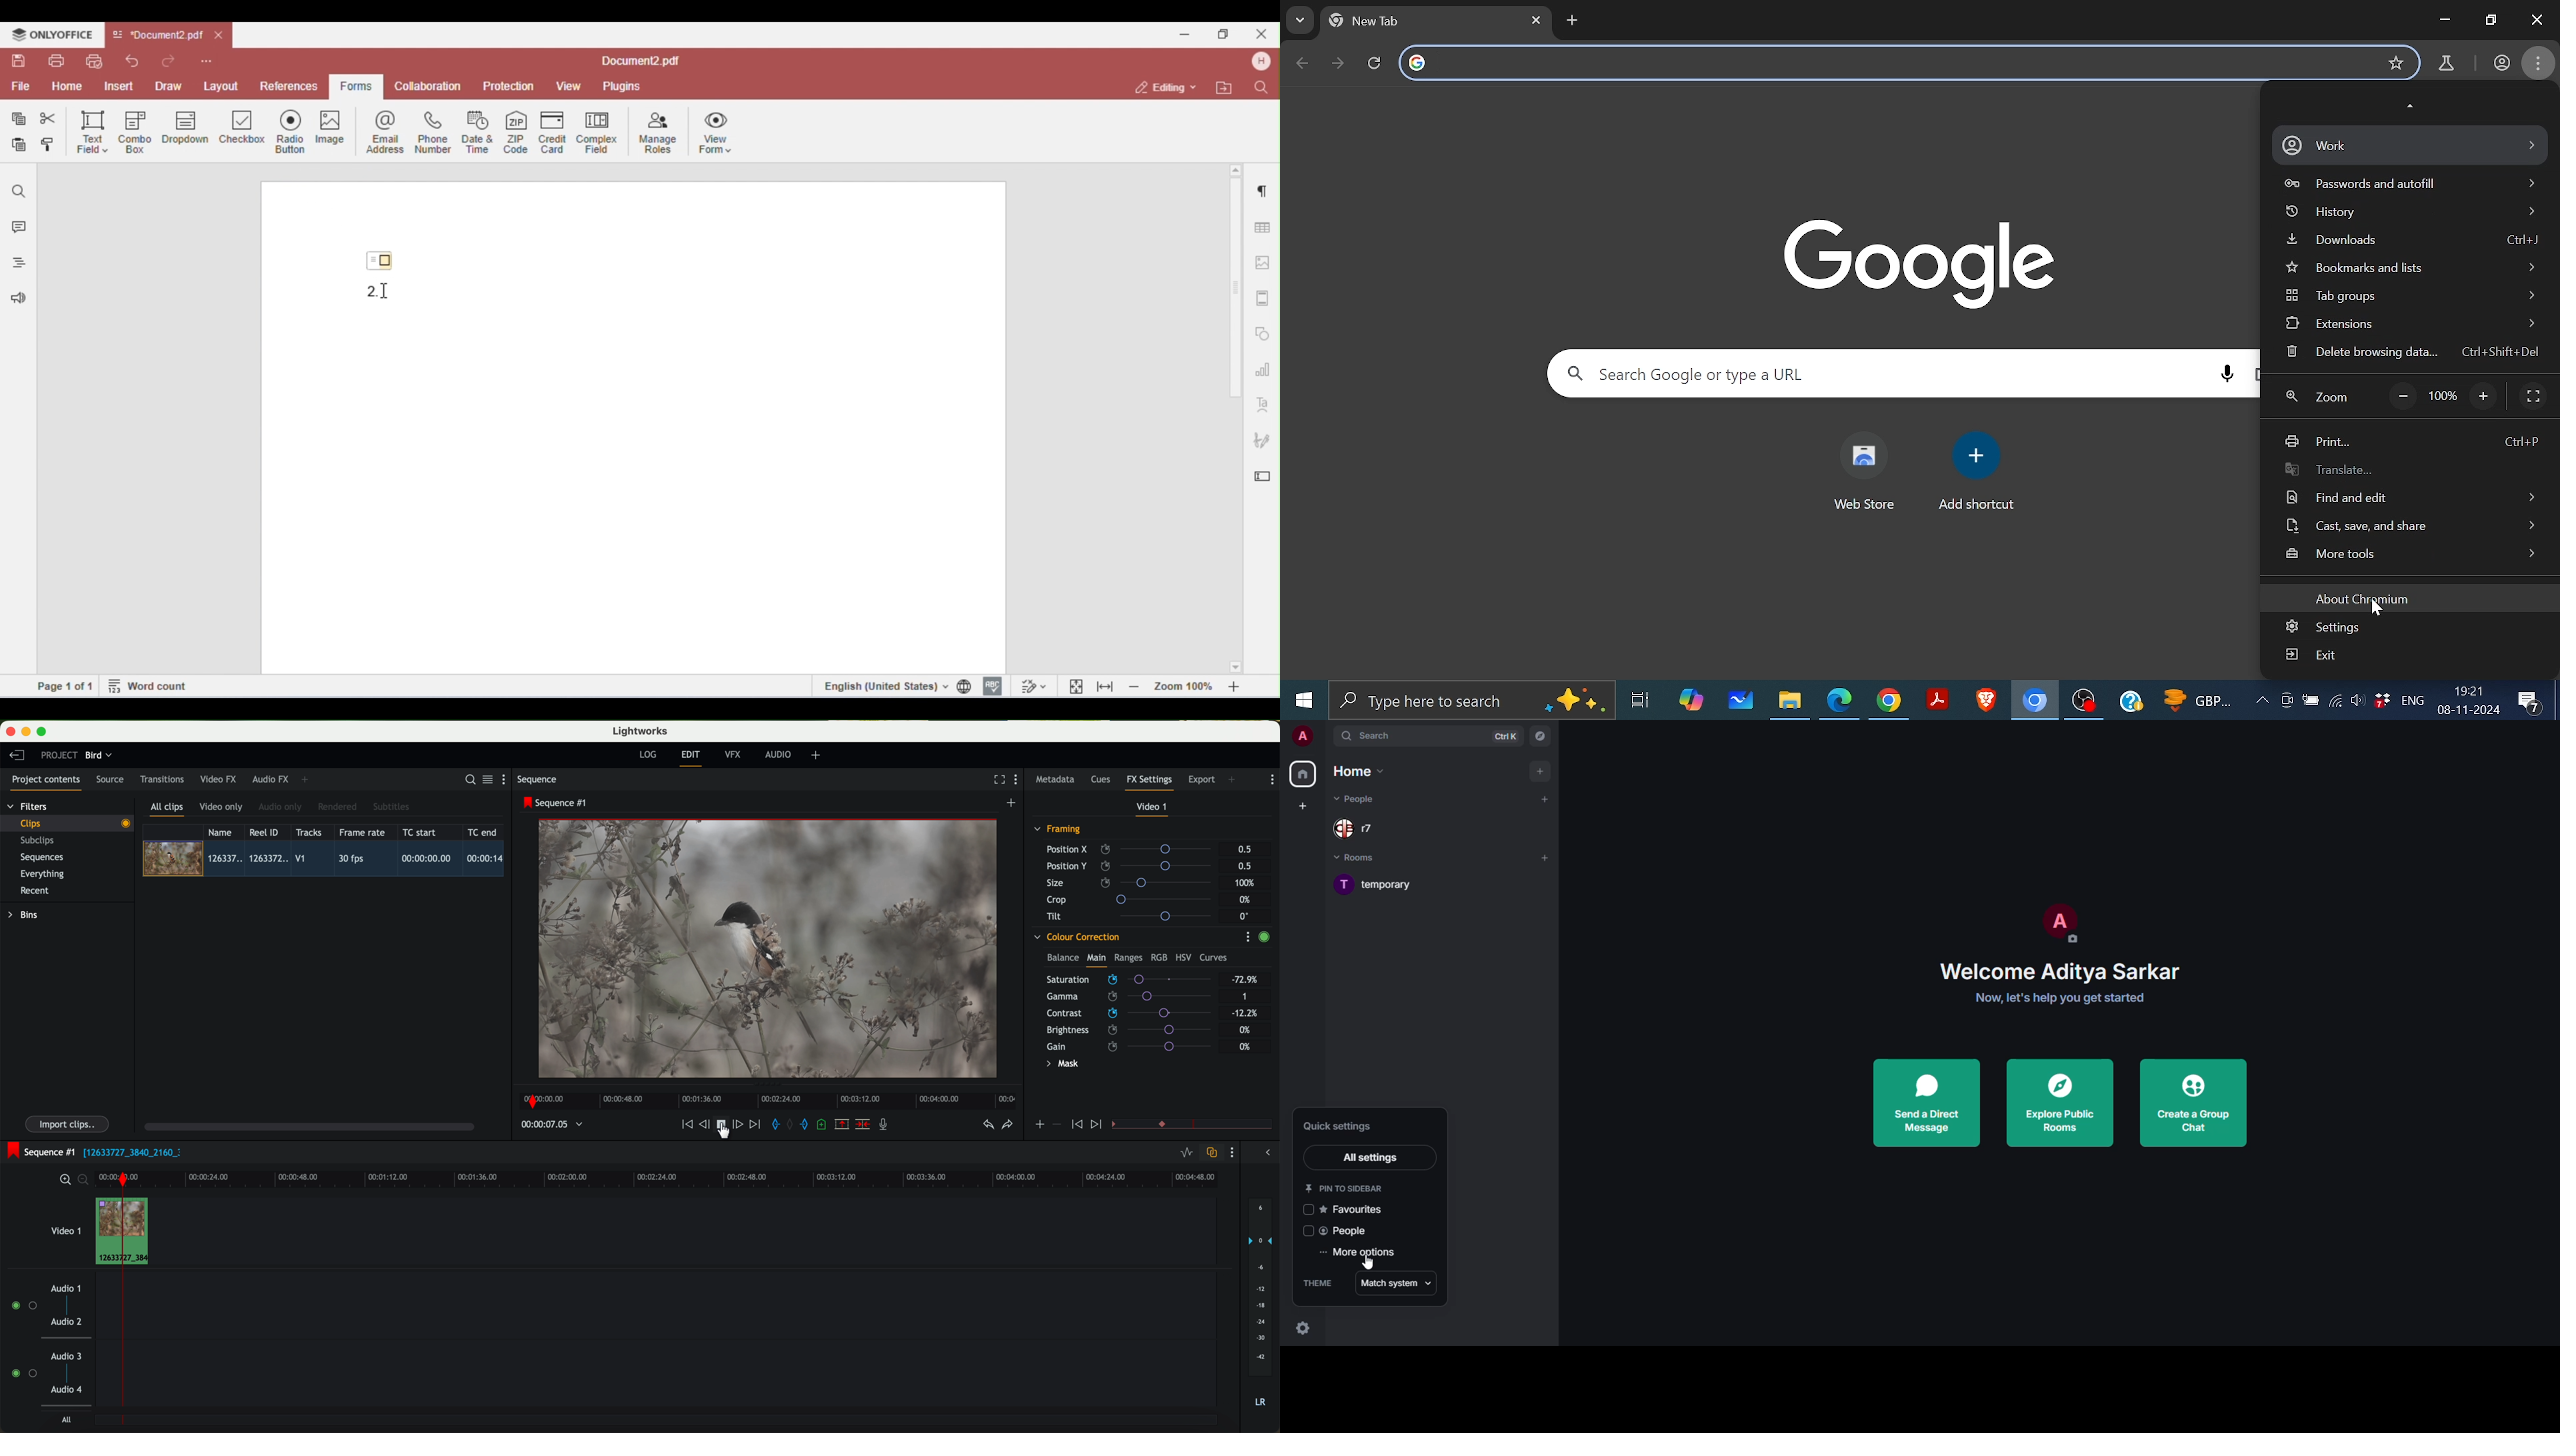 The image size is (2576, 1456). What do you see at coordinates (1742, 699) in the screenshot?
I see `Whitebiard` at bounding box center [1742, 699].